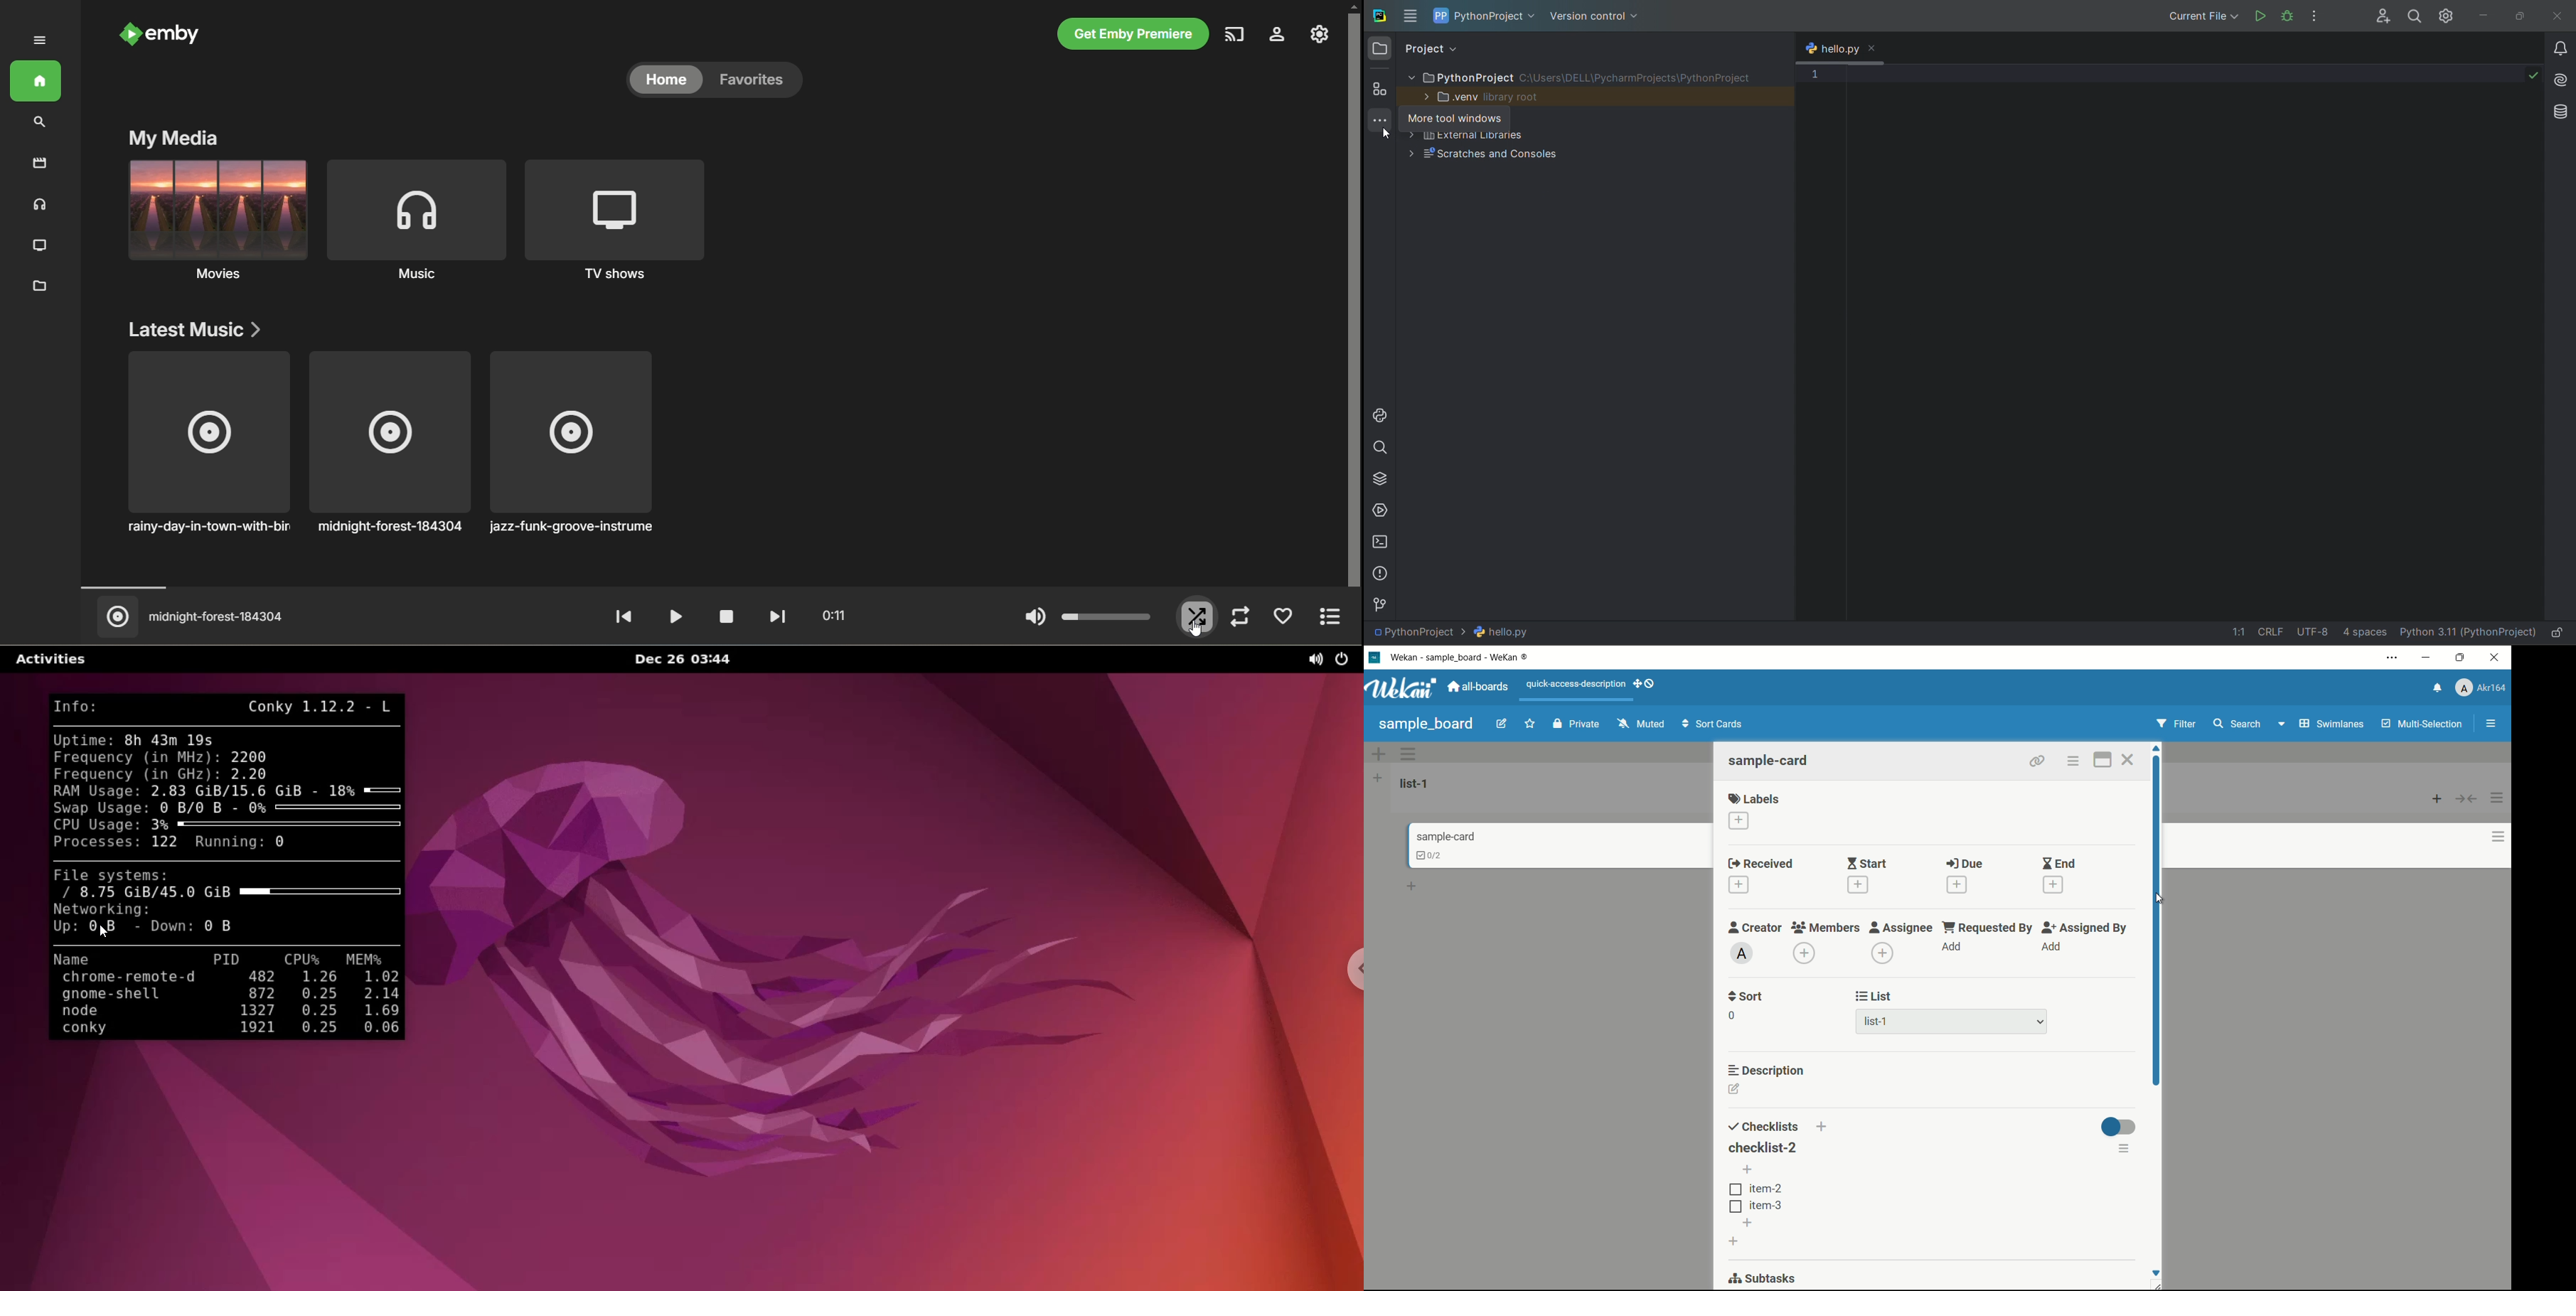 The width and height of the screenshot is (2576, 1316). I want to click on settings and more, so click(2392, 657).